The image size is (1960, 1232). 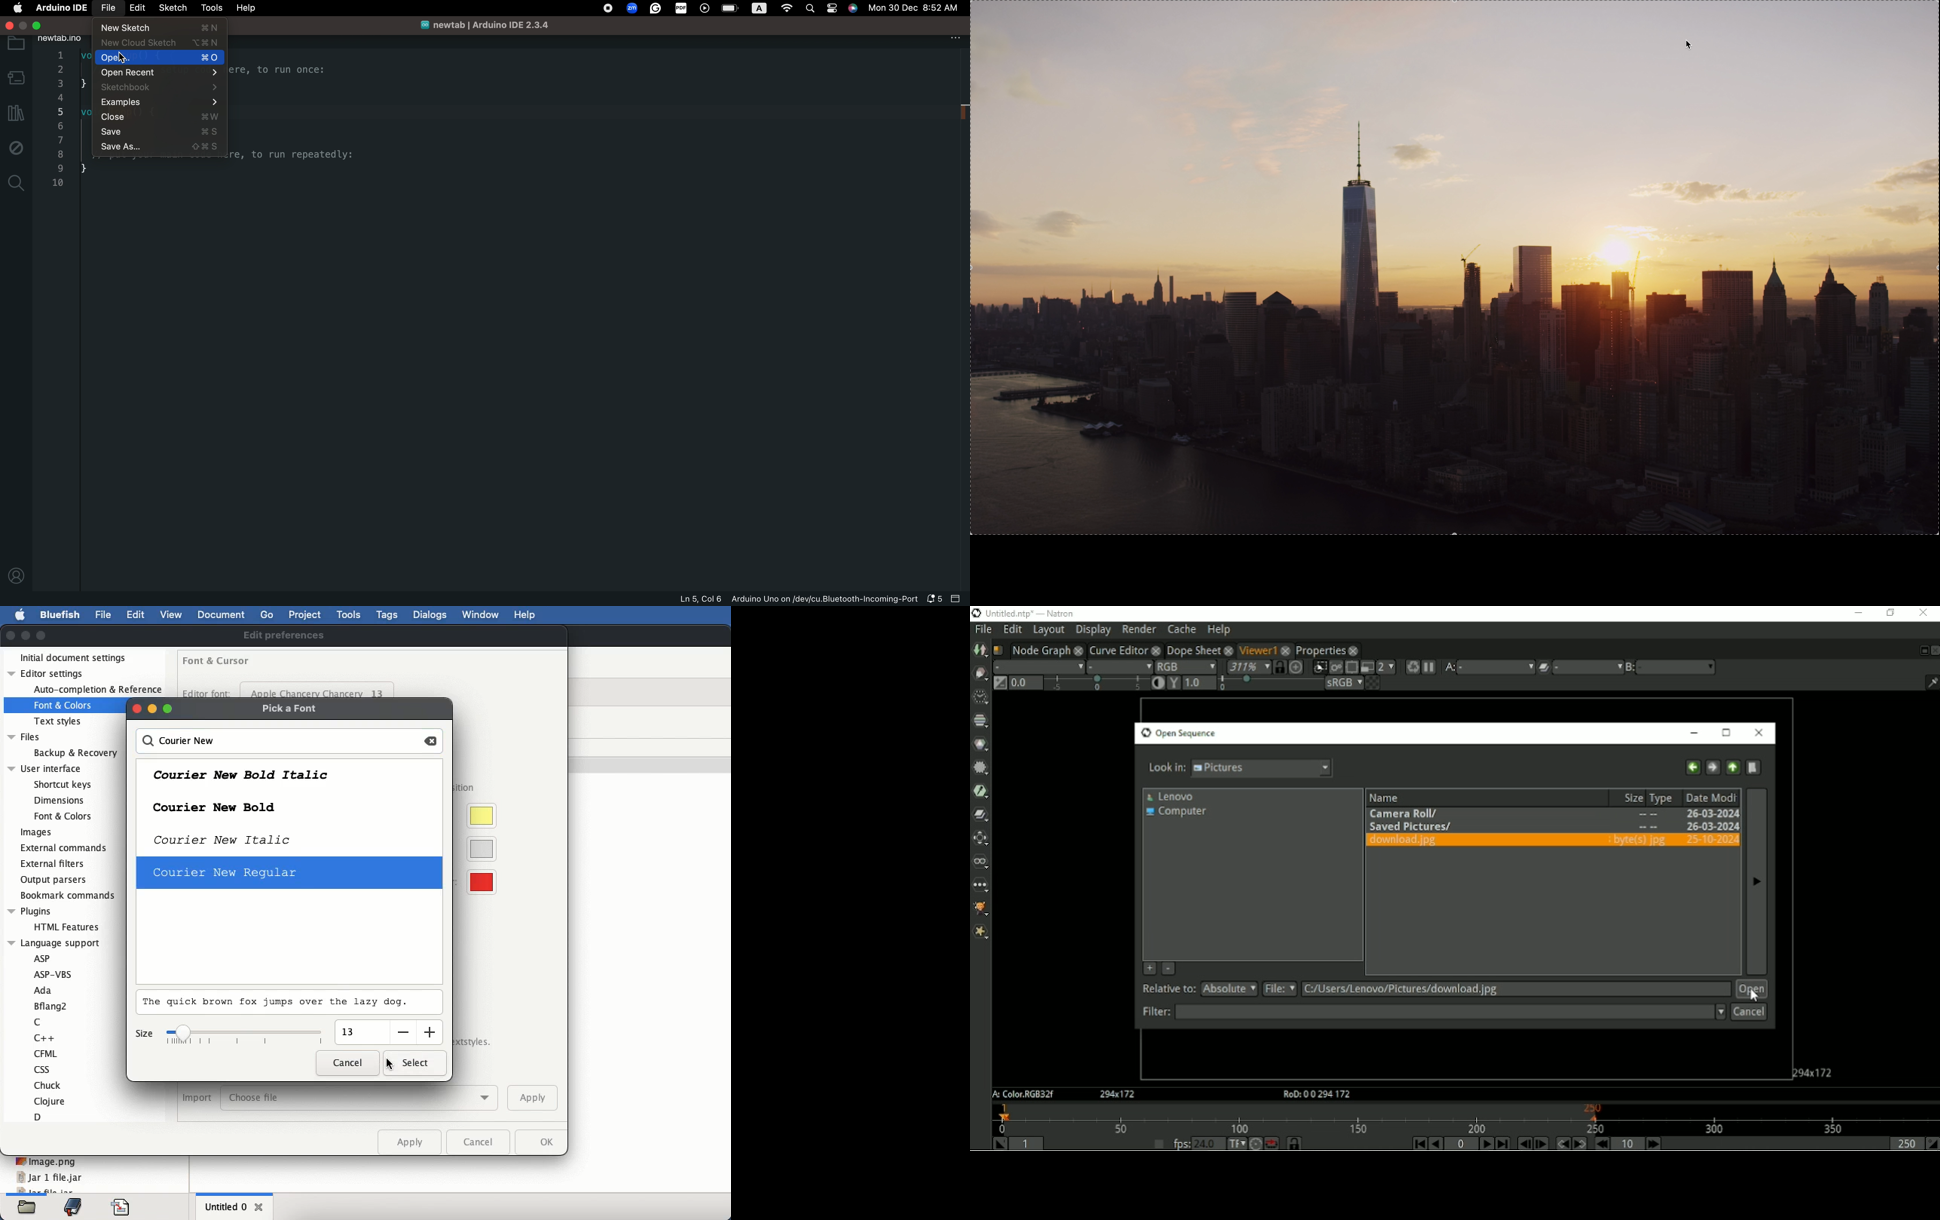 What do you see at coordinates (69, 119) in the screenshot?
I see `code` at bounding box center [69, 119].